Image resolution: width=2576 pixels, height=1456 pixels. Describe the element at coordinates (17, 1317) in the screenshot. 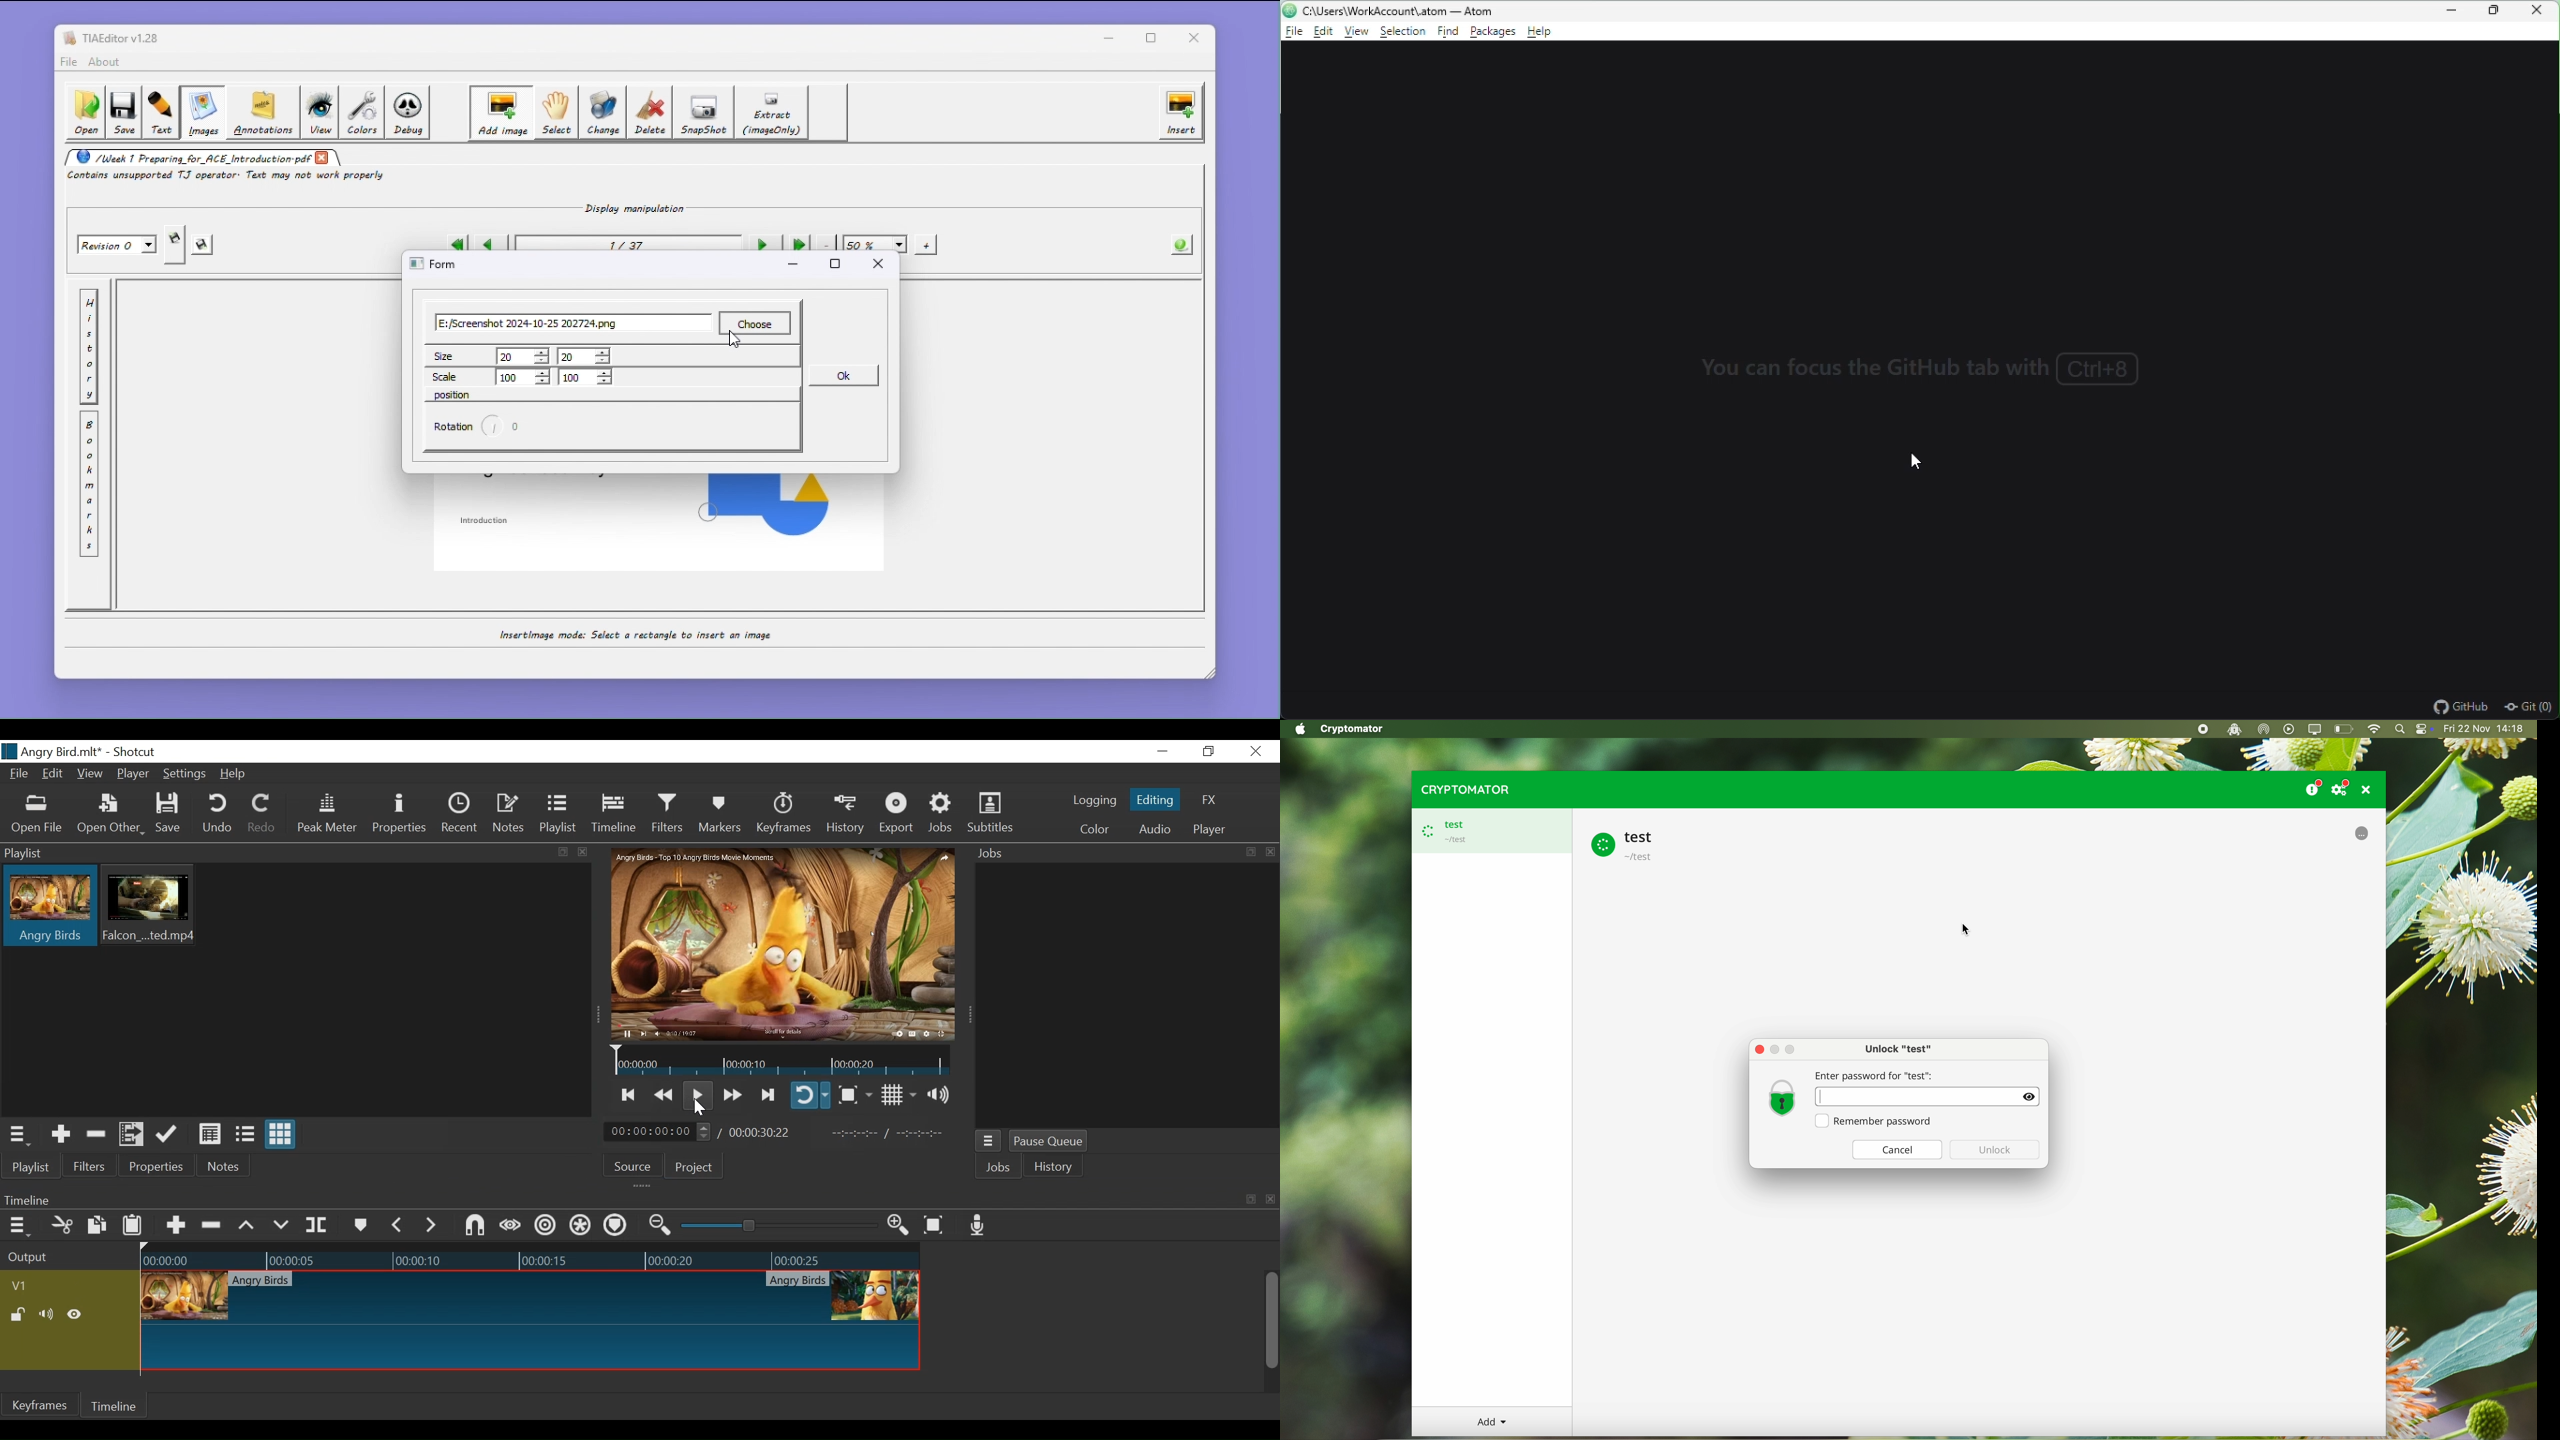

I see `(un)lock track` at that location.